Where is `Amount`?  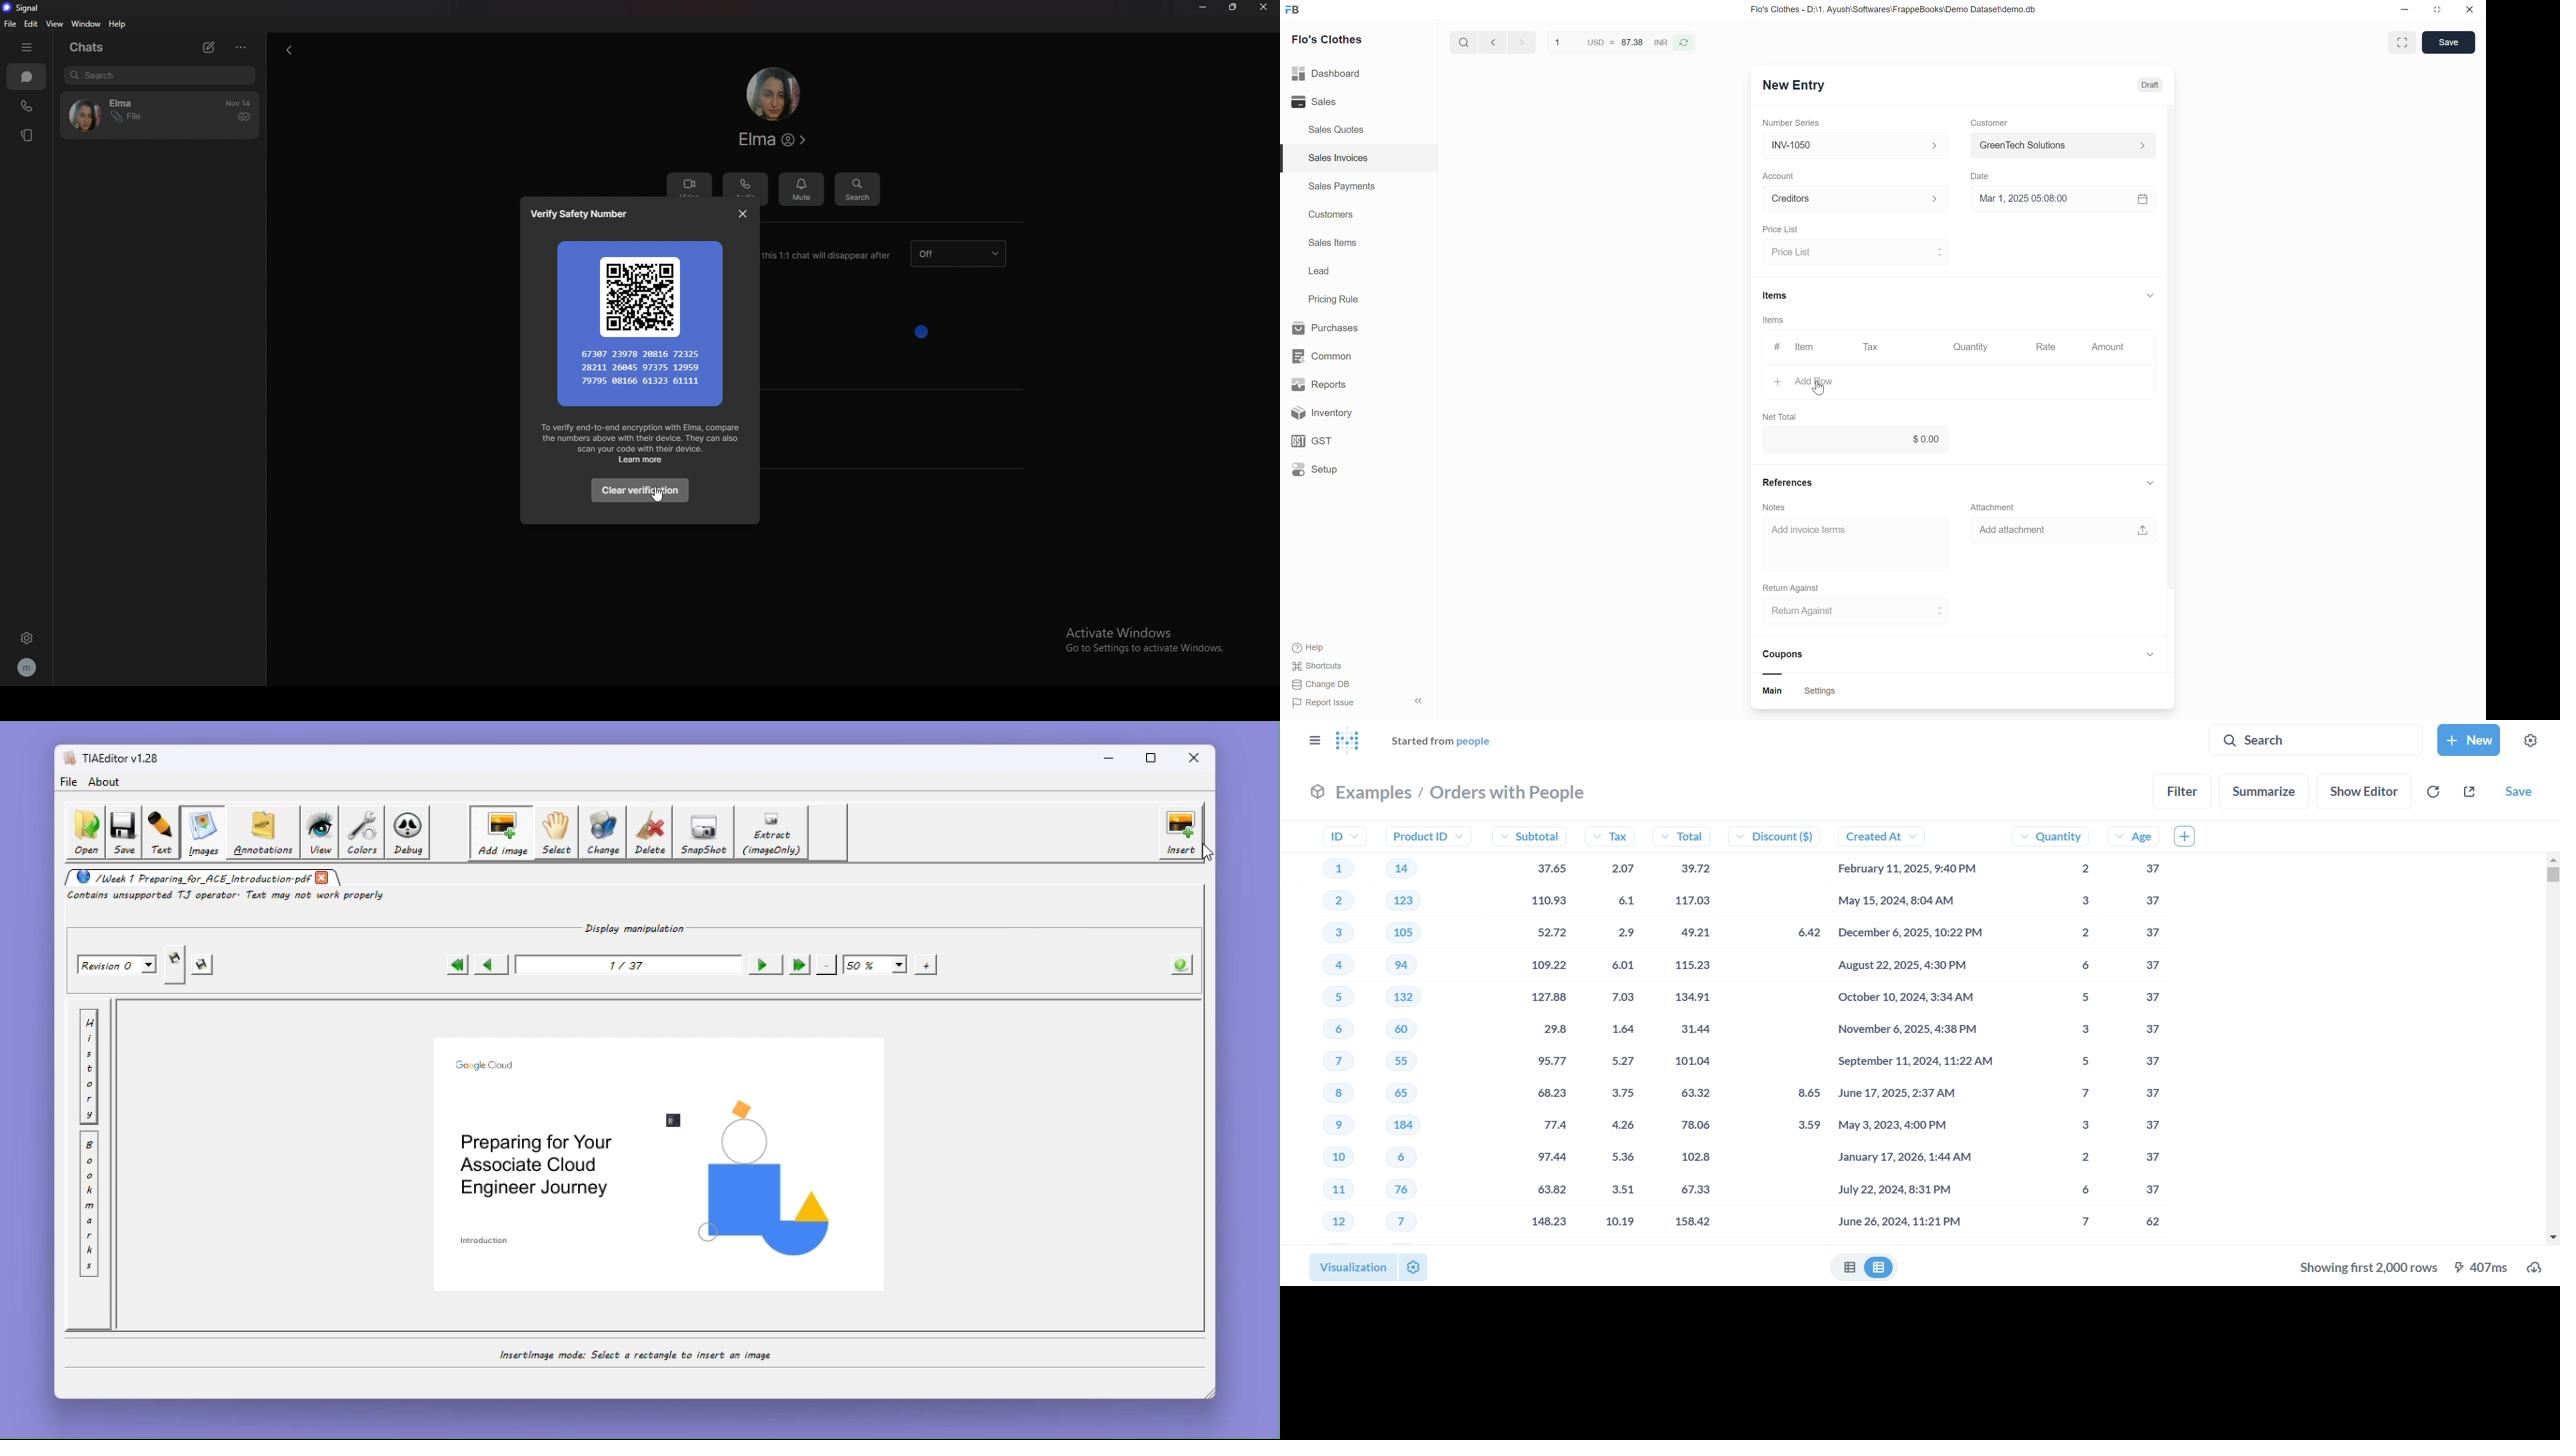 Amount is located at coordinates (2107, 347).